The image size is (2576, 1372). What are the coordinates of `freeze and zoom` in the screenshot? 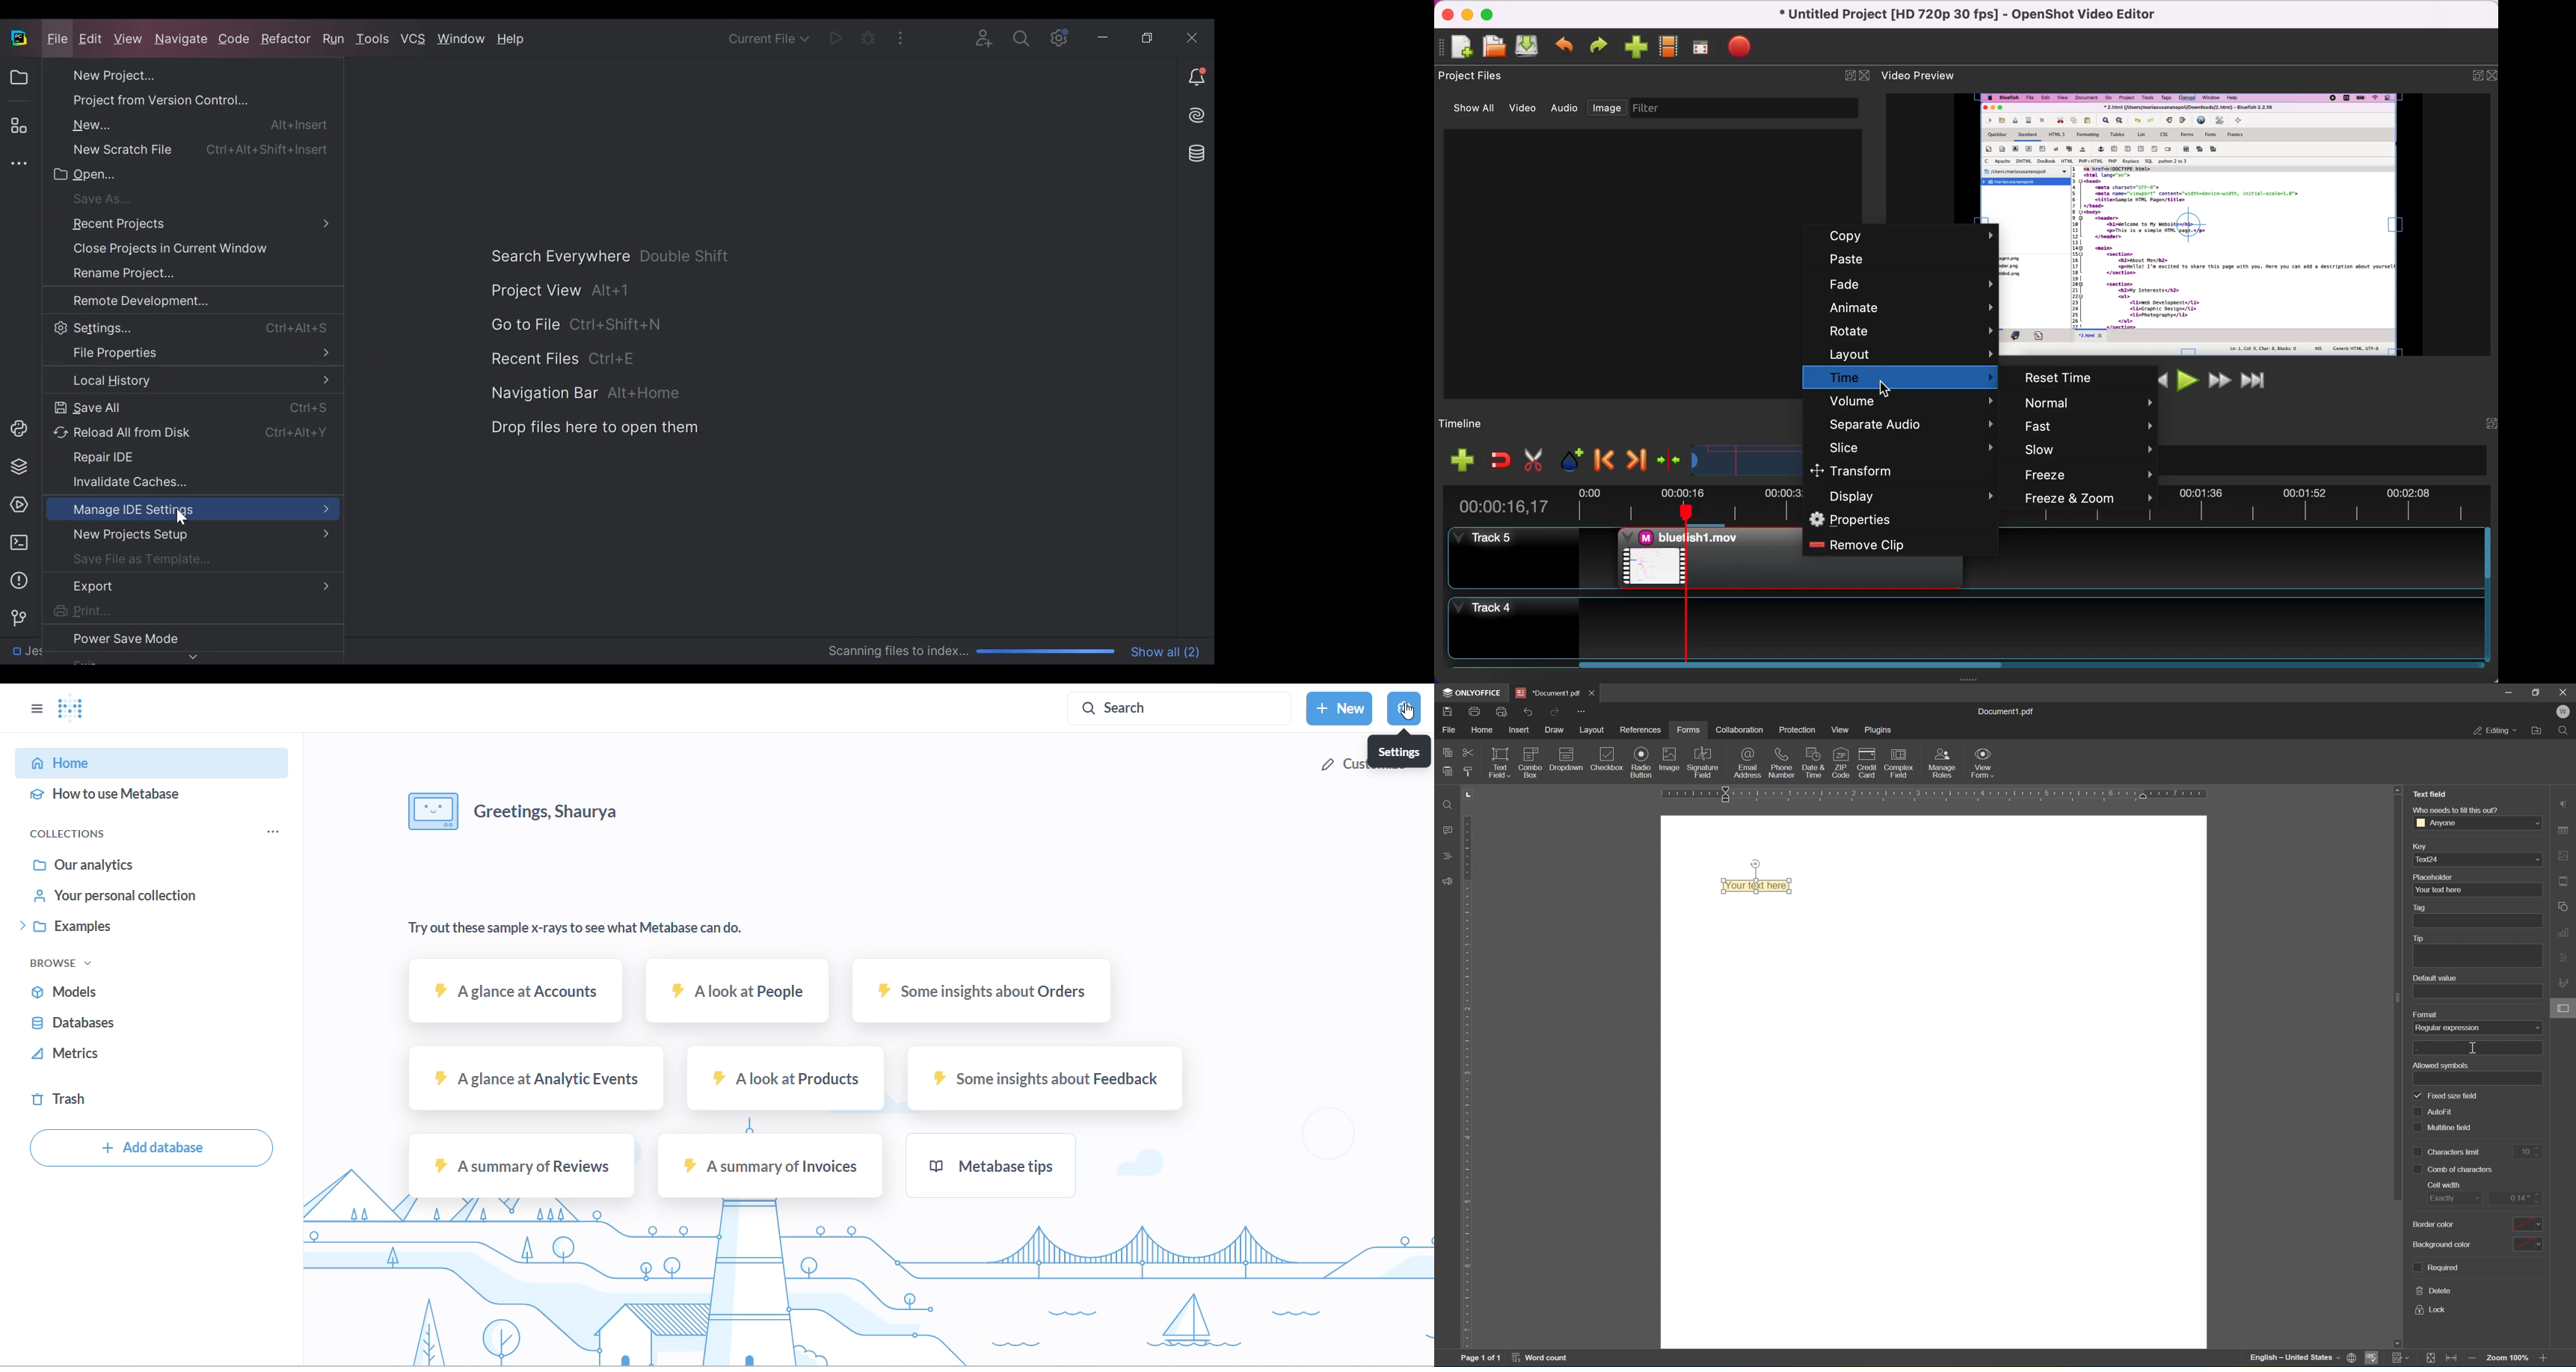 It's located at (2089, 499).